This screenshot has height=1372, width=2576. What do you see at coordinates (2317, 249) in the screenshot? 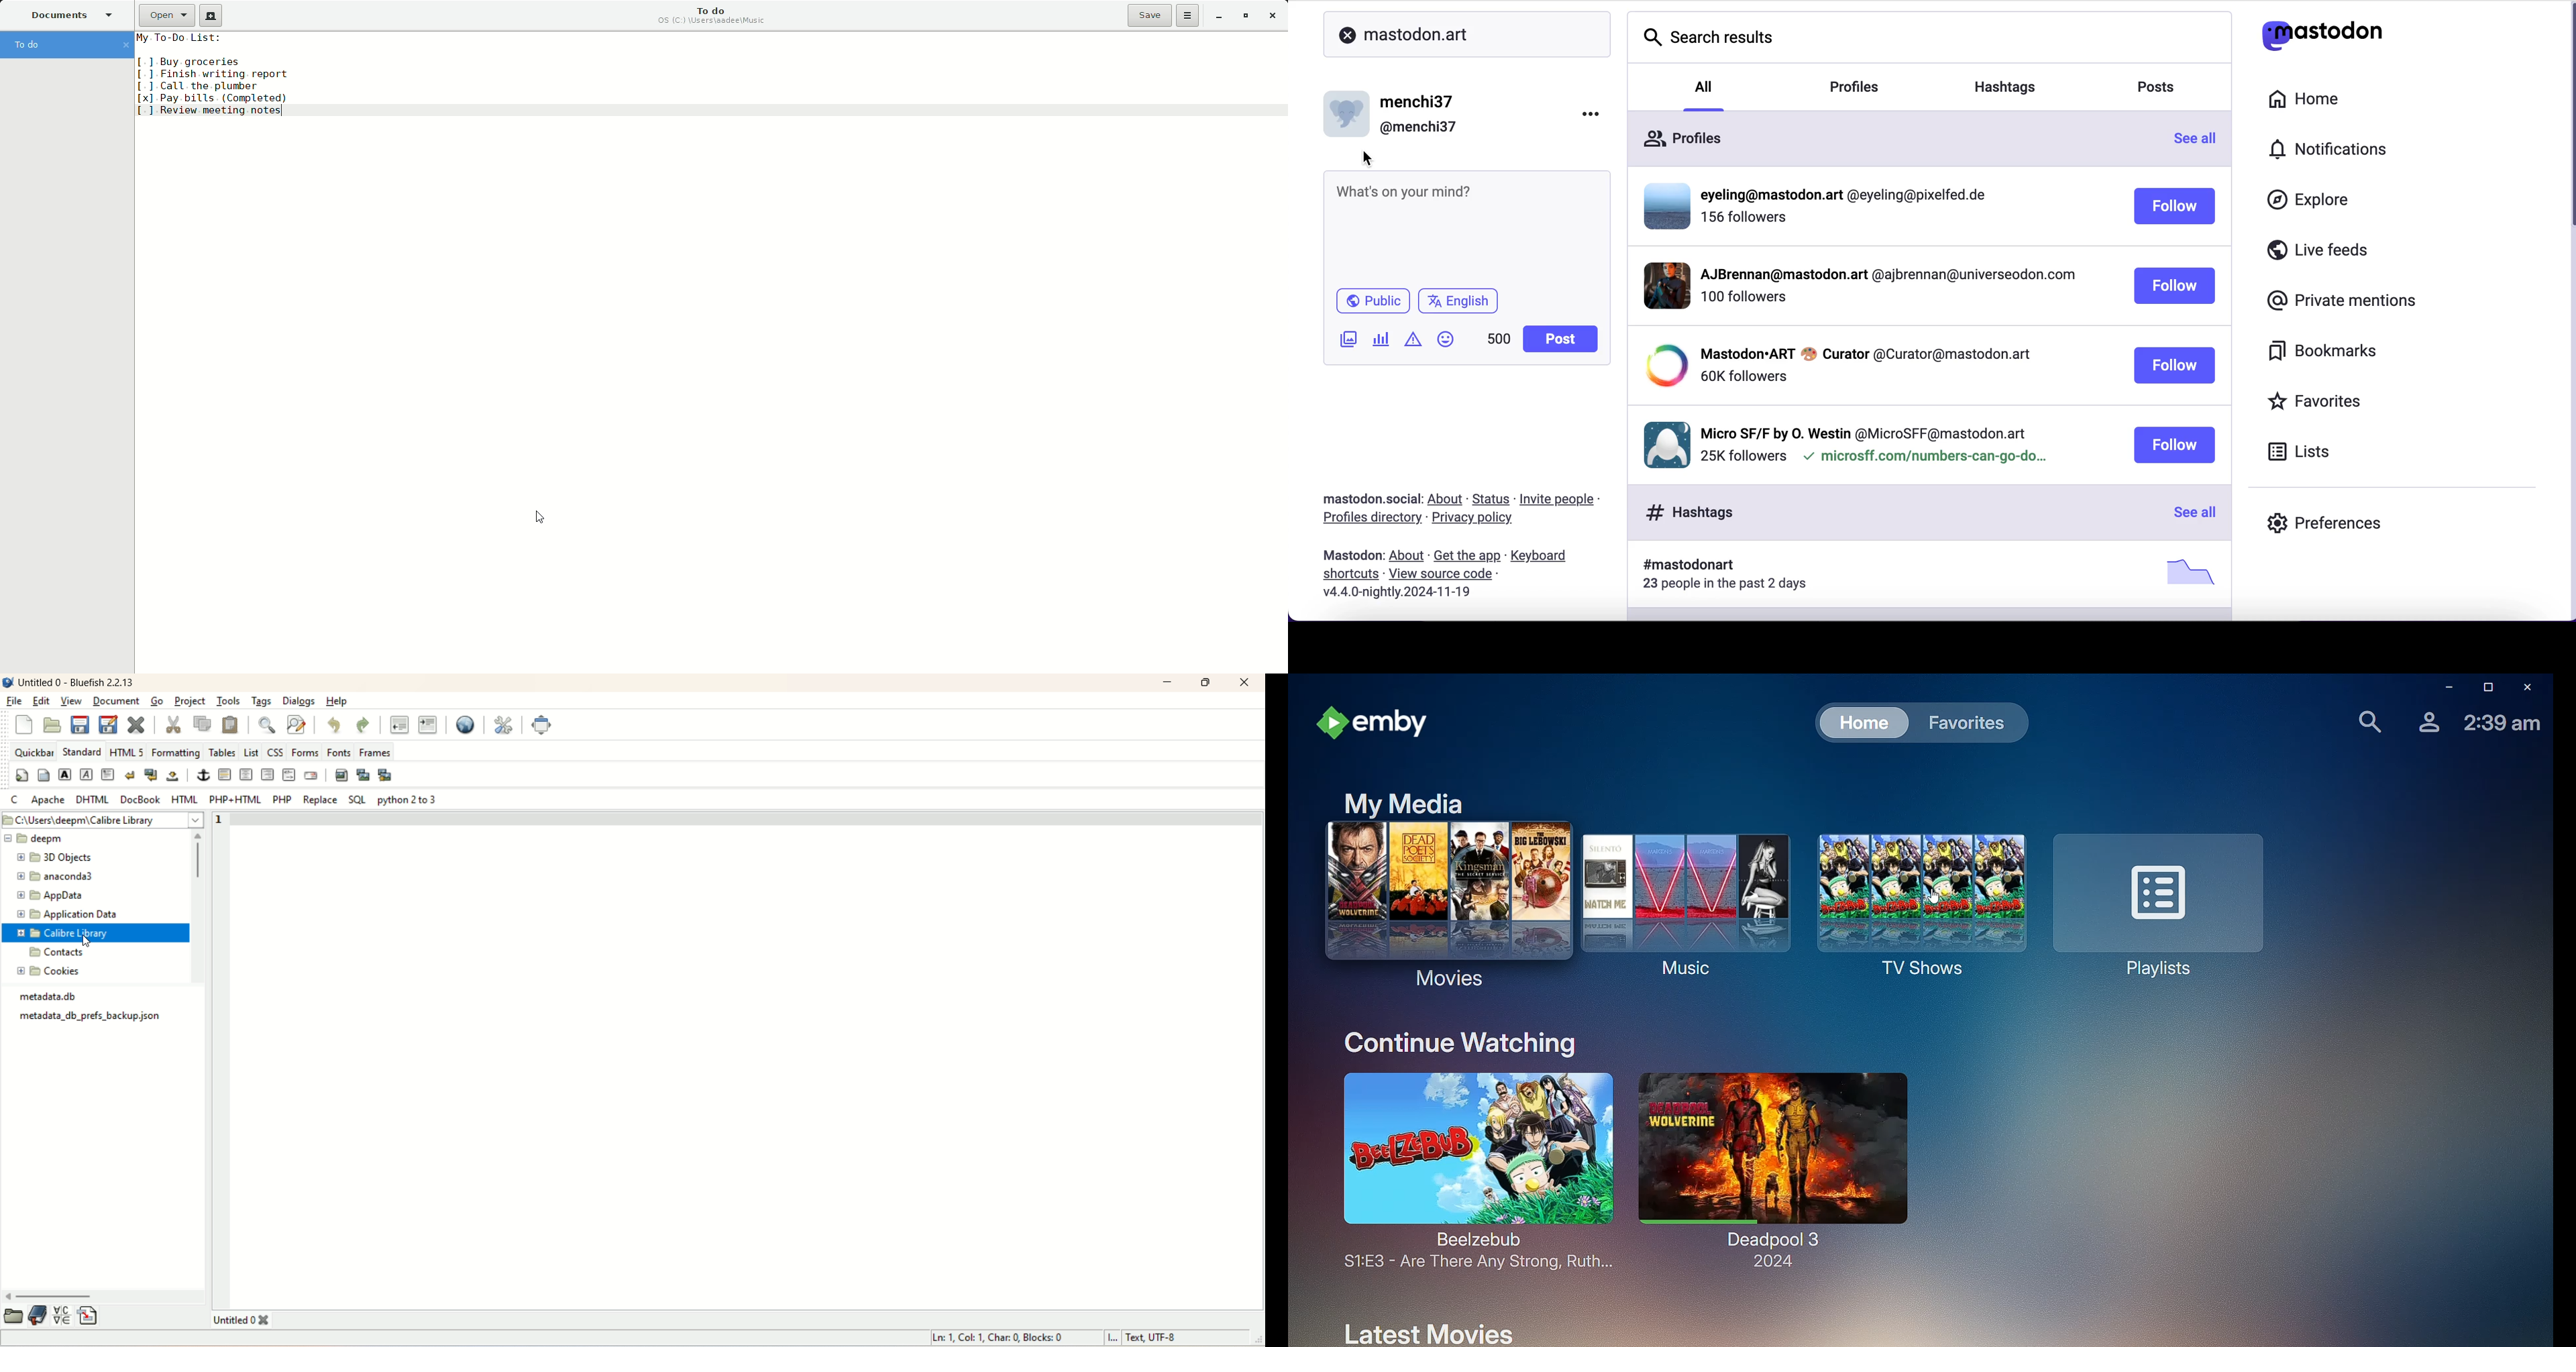
I see `live feeds` at bounding box center [2317, 249].